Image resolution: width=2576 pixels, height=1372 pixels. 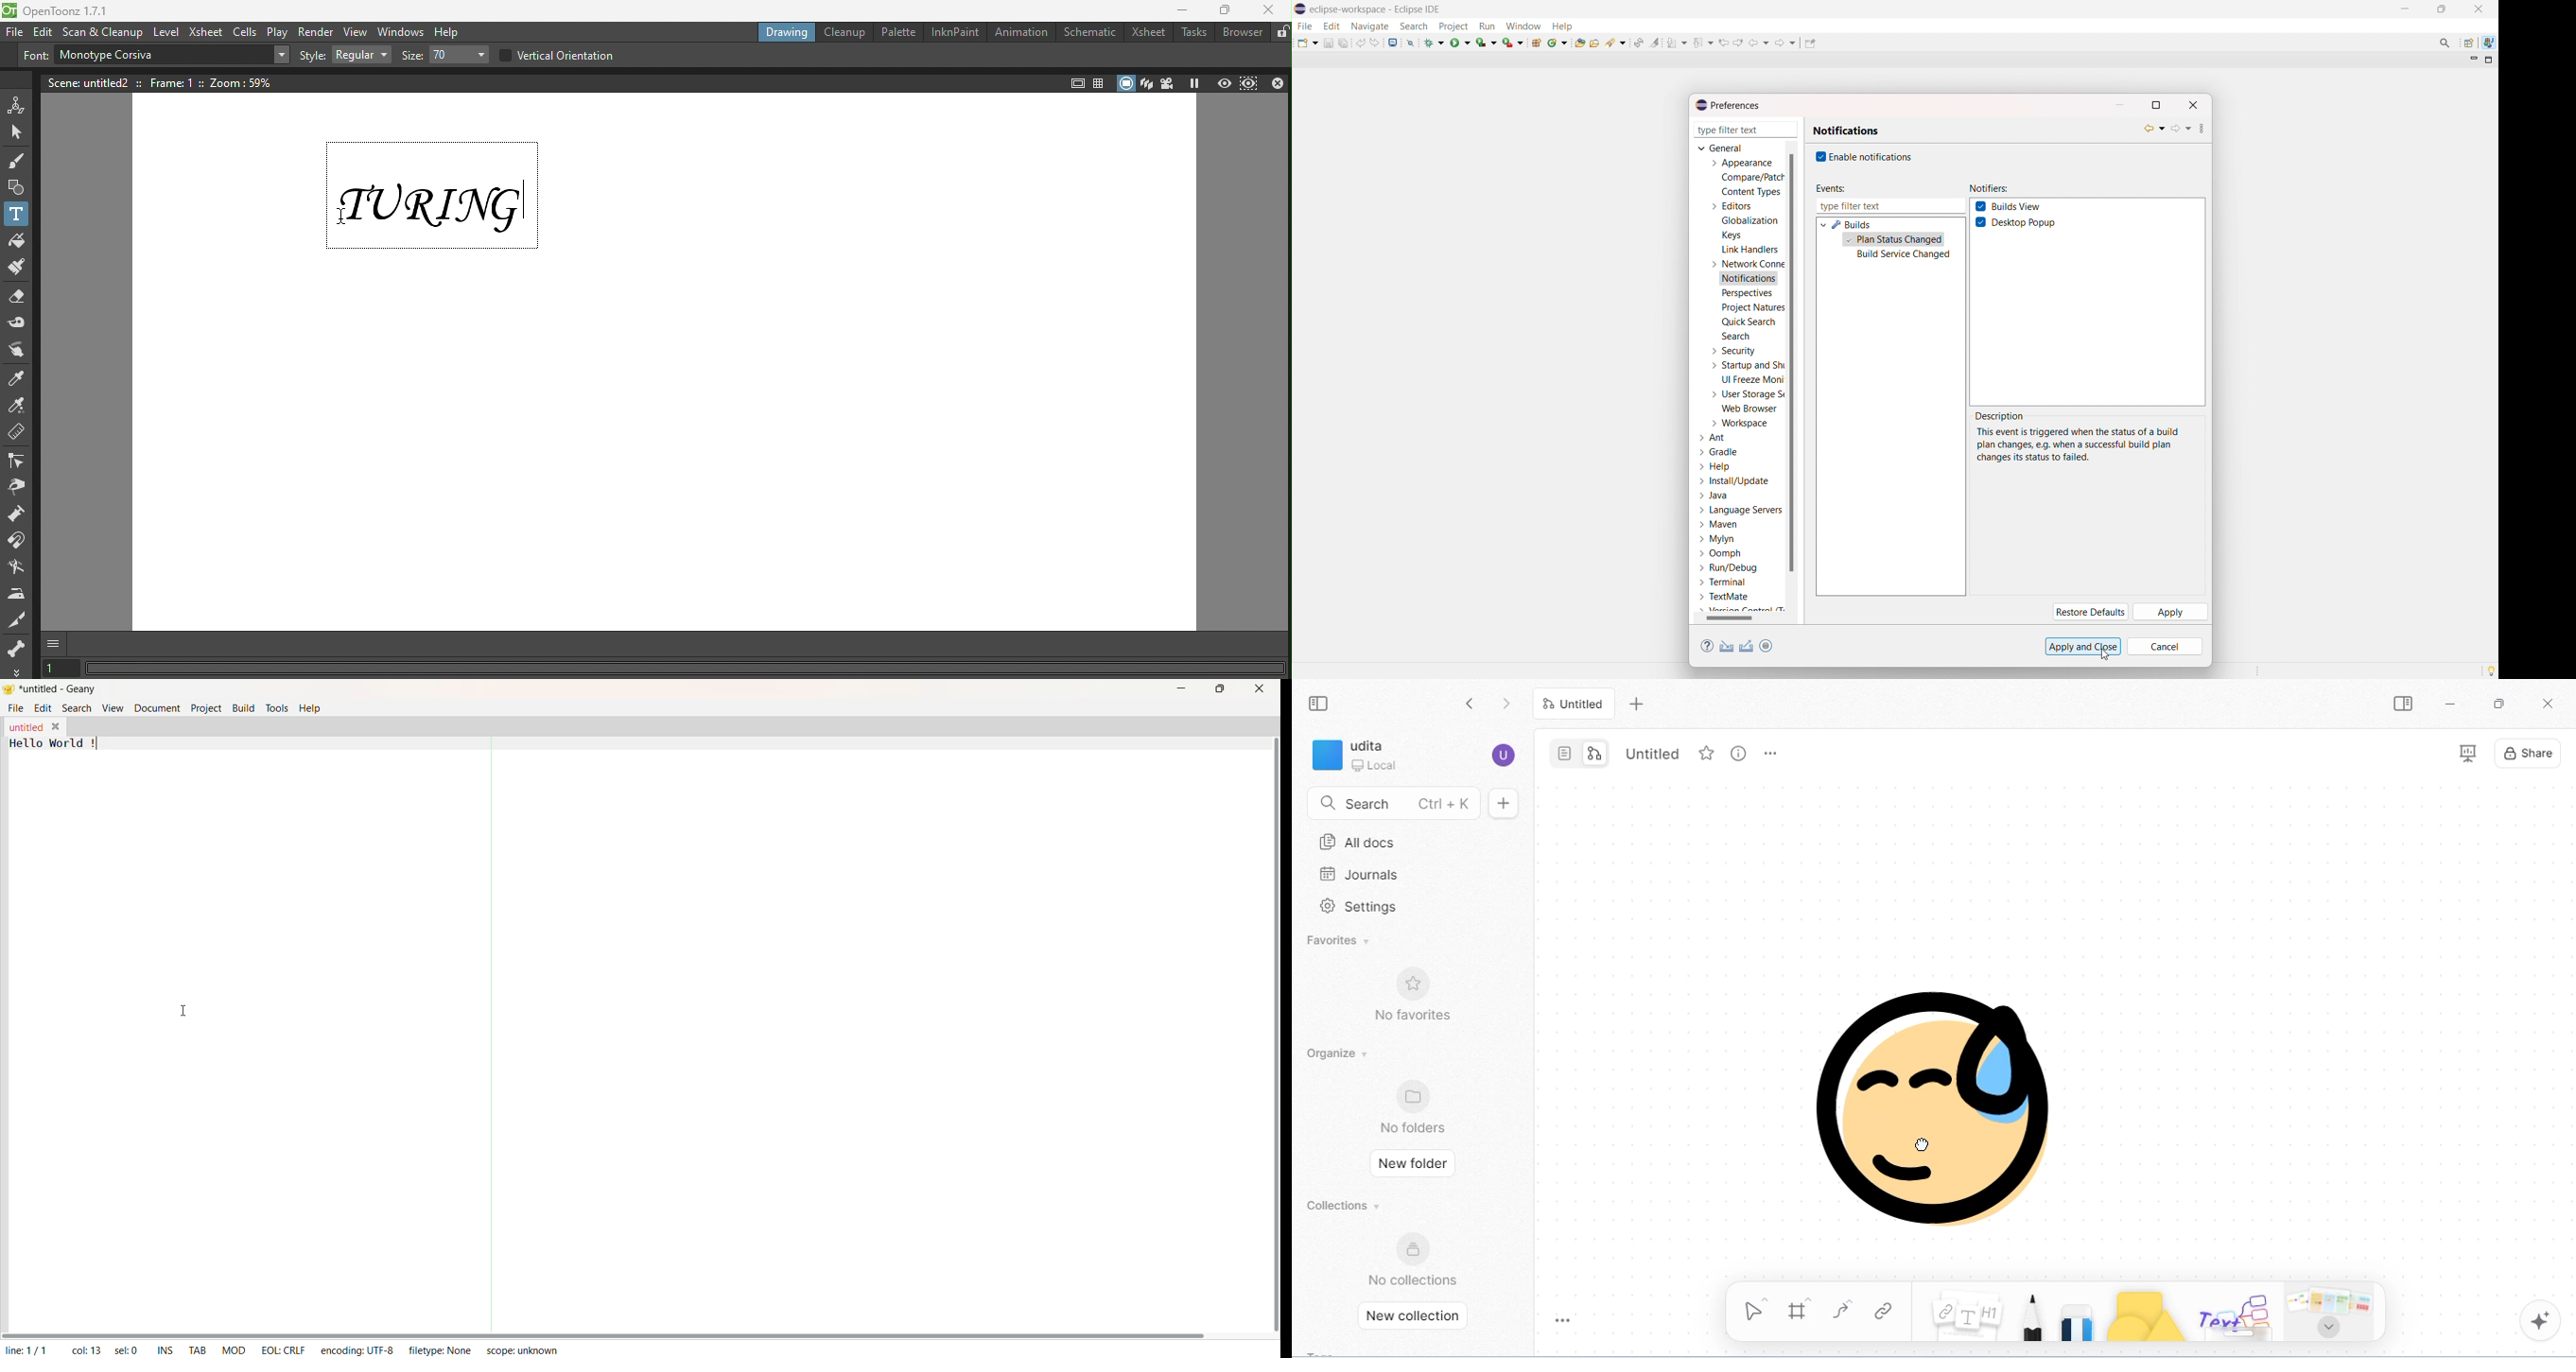 I want to click on forward, so click(x=2181, y=128).